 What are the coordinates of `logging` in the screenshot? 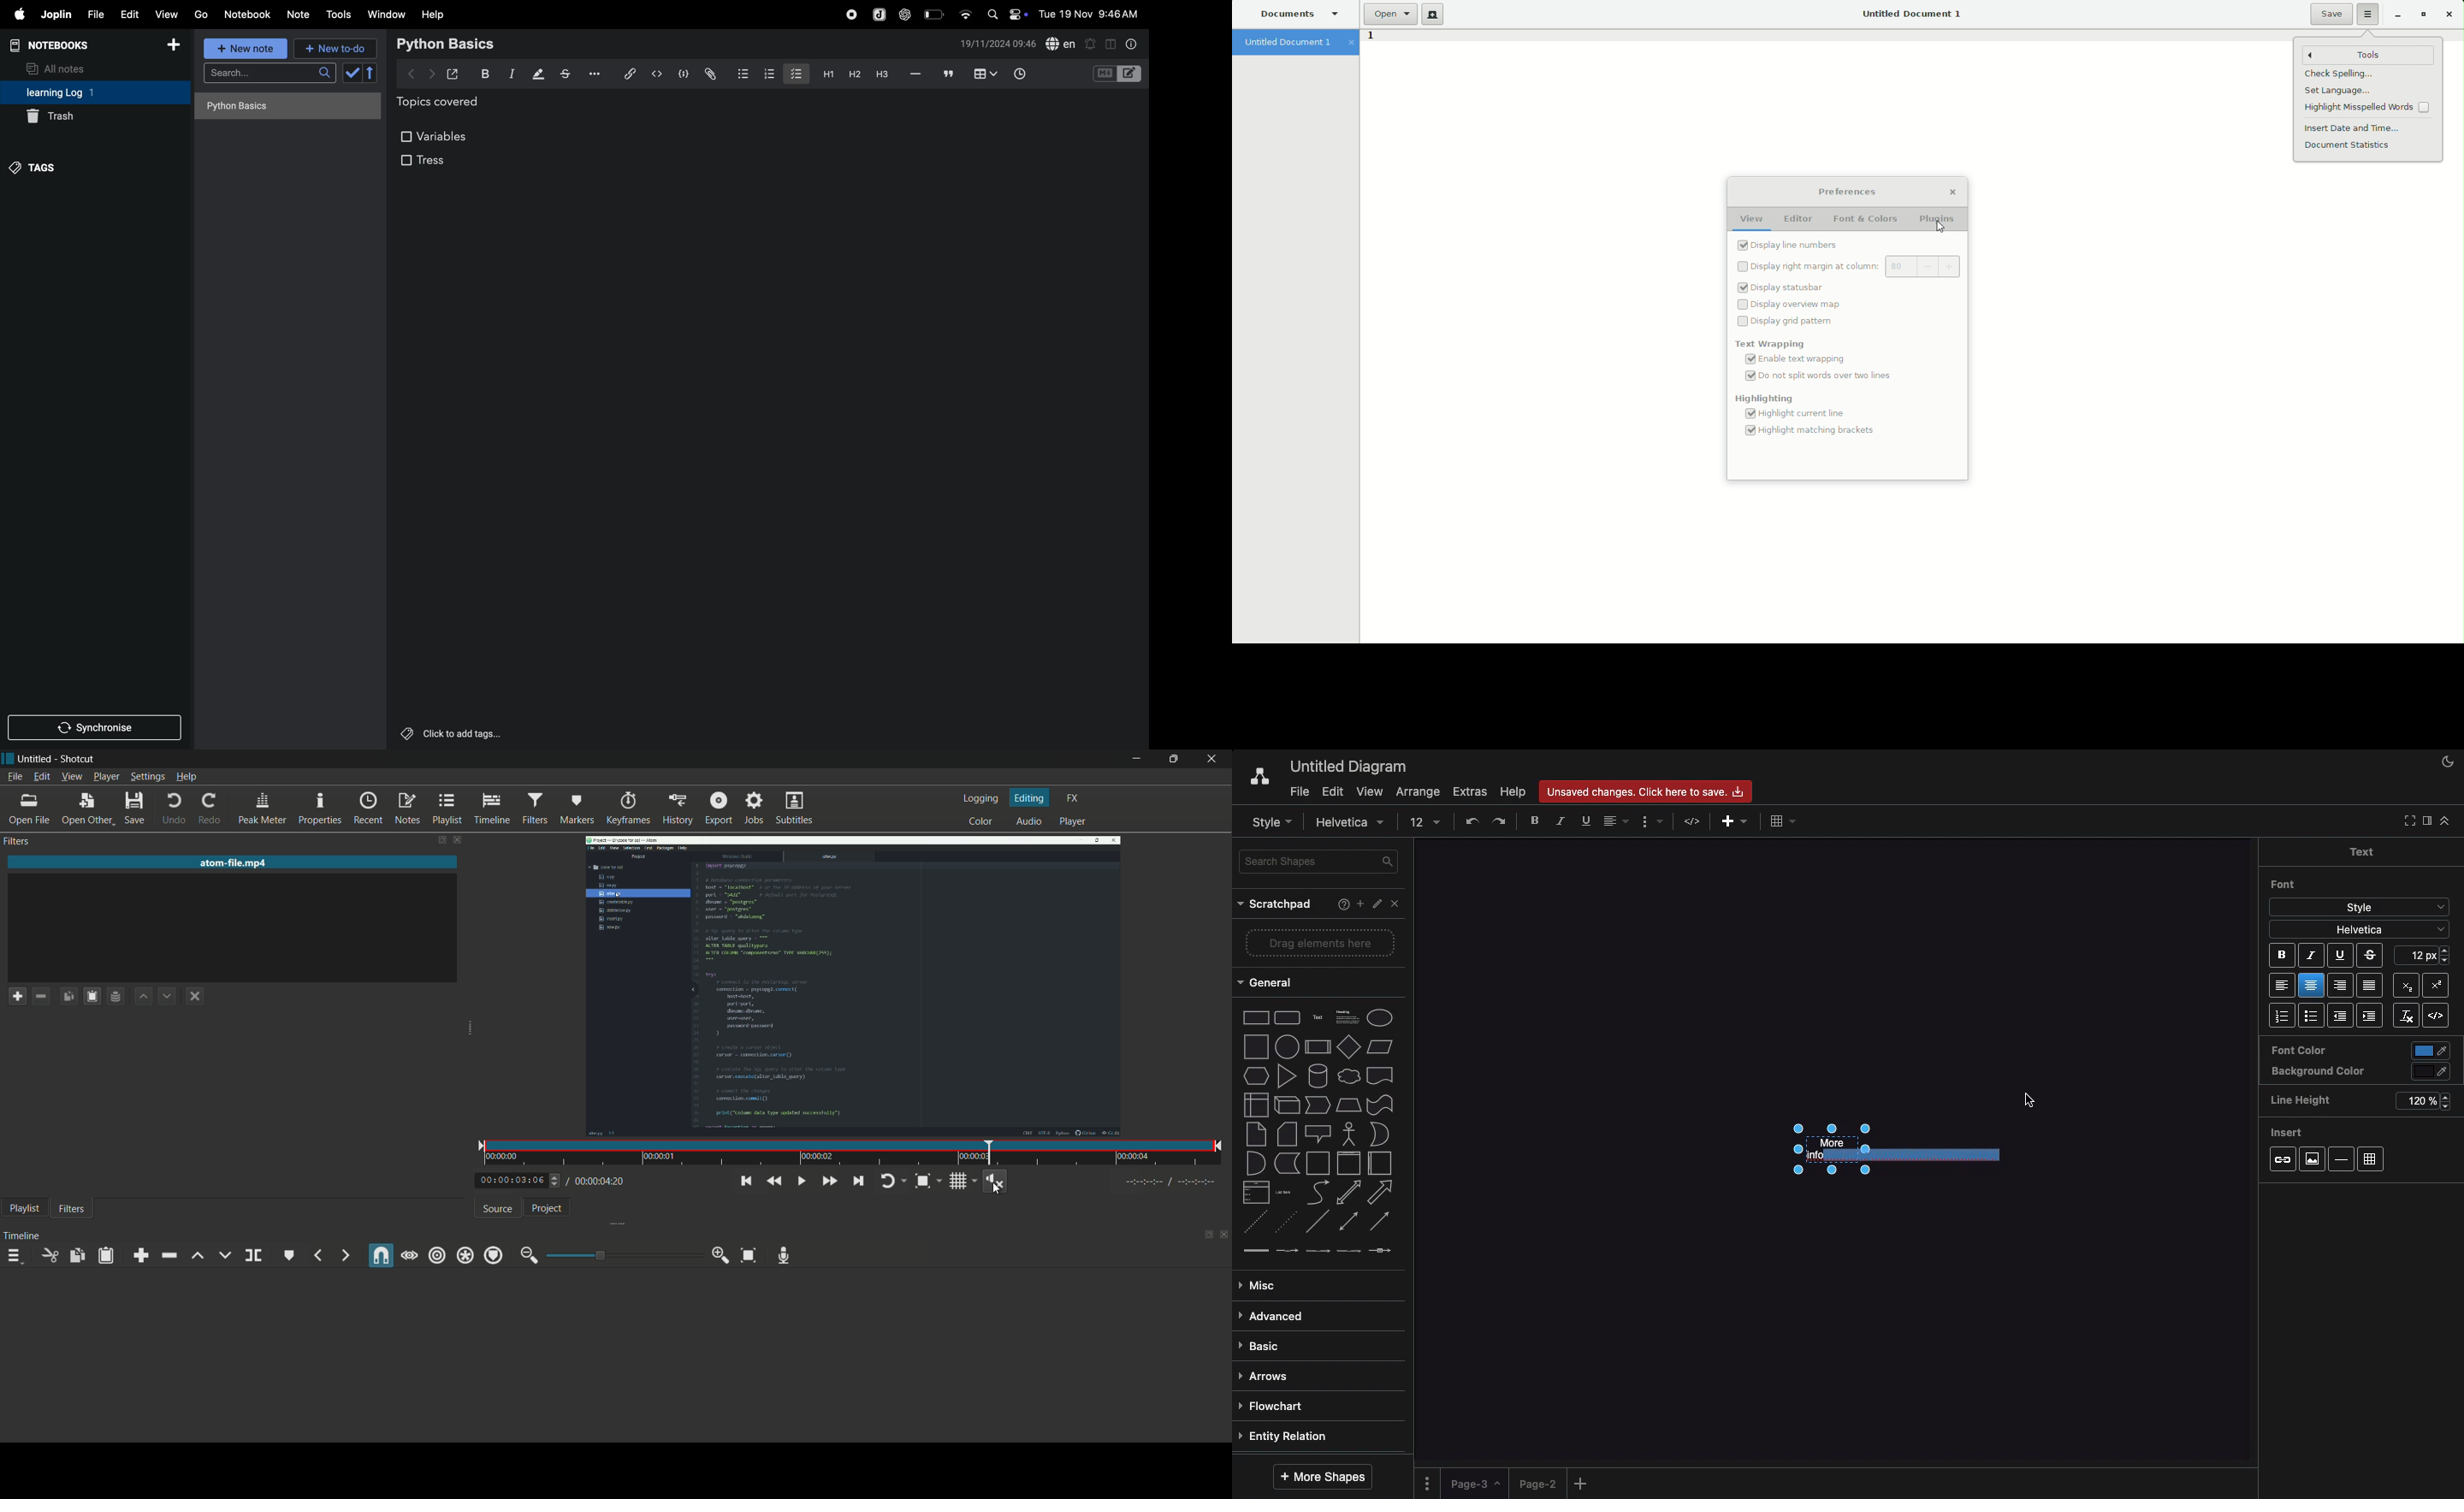 It's located at (980, 798).